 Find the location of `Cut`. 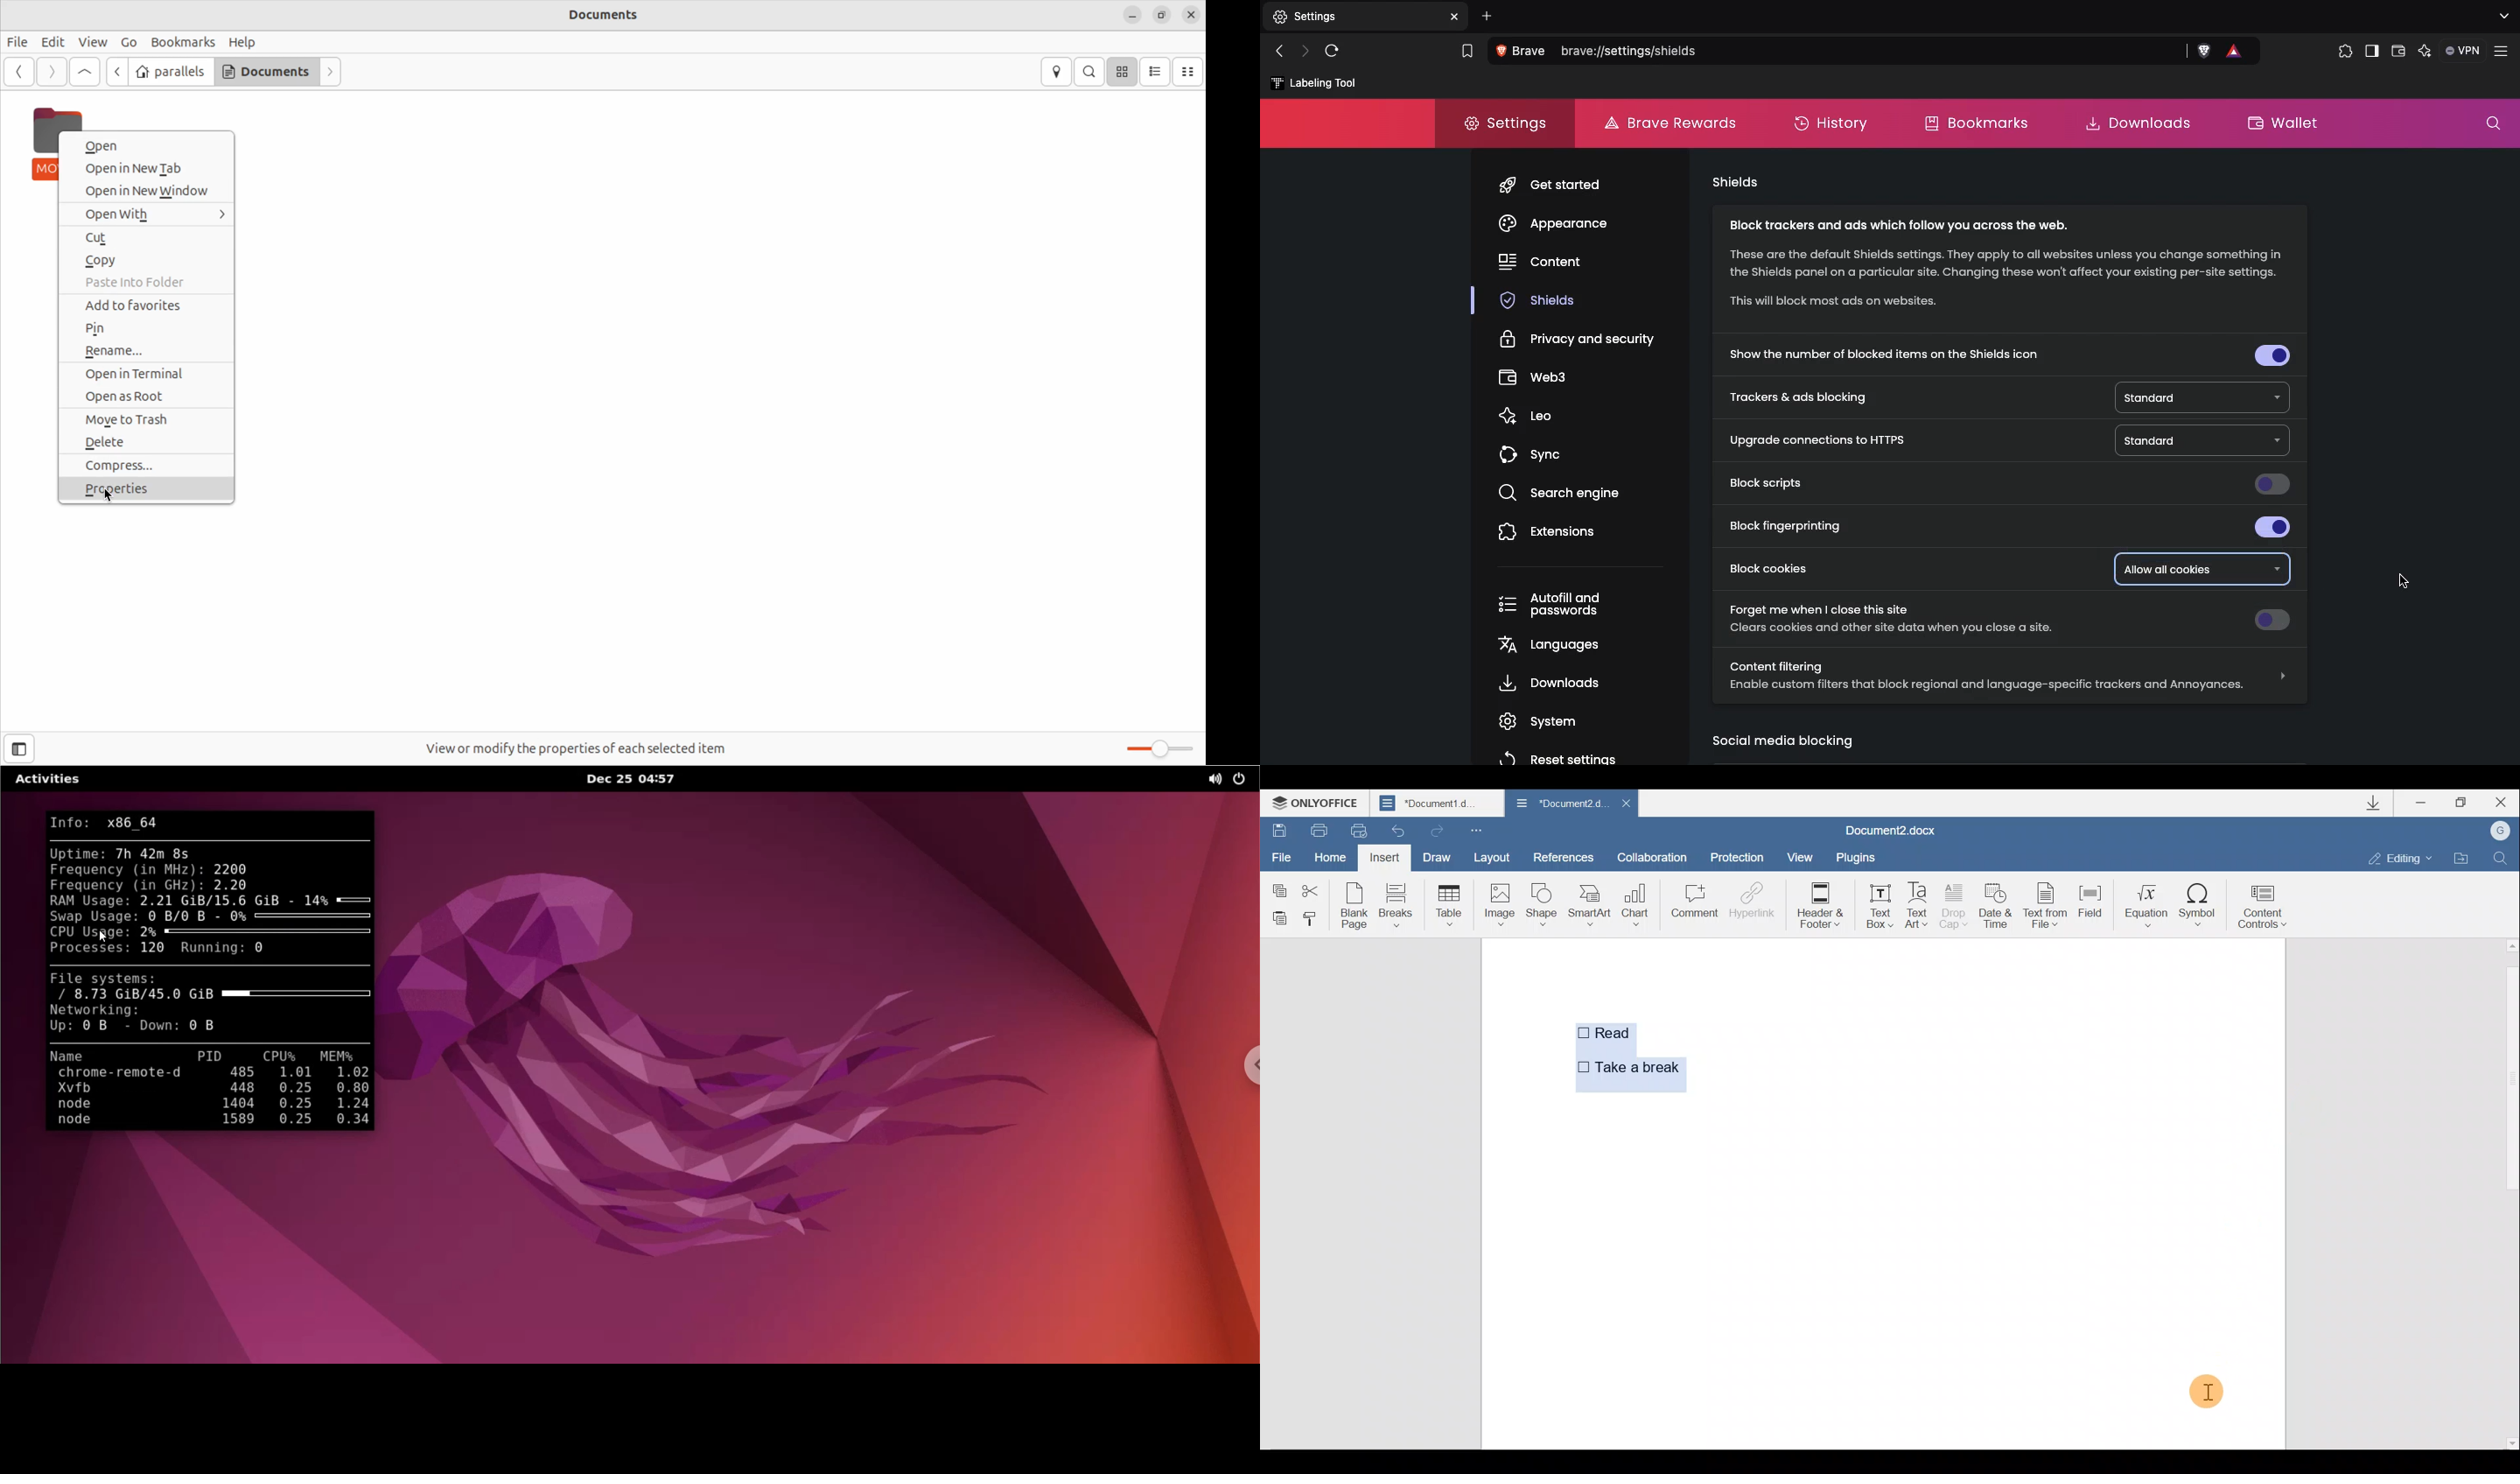

Cut is located at coordinates (1314, 886).